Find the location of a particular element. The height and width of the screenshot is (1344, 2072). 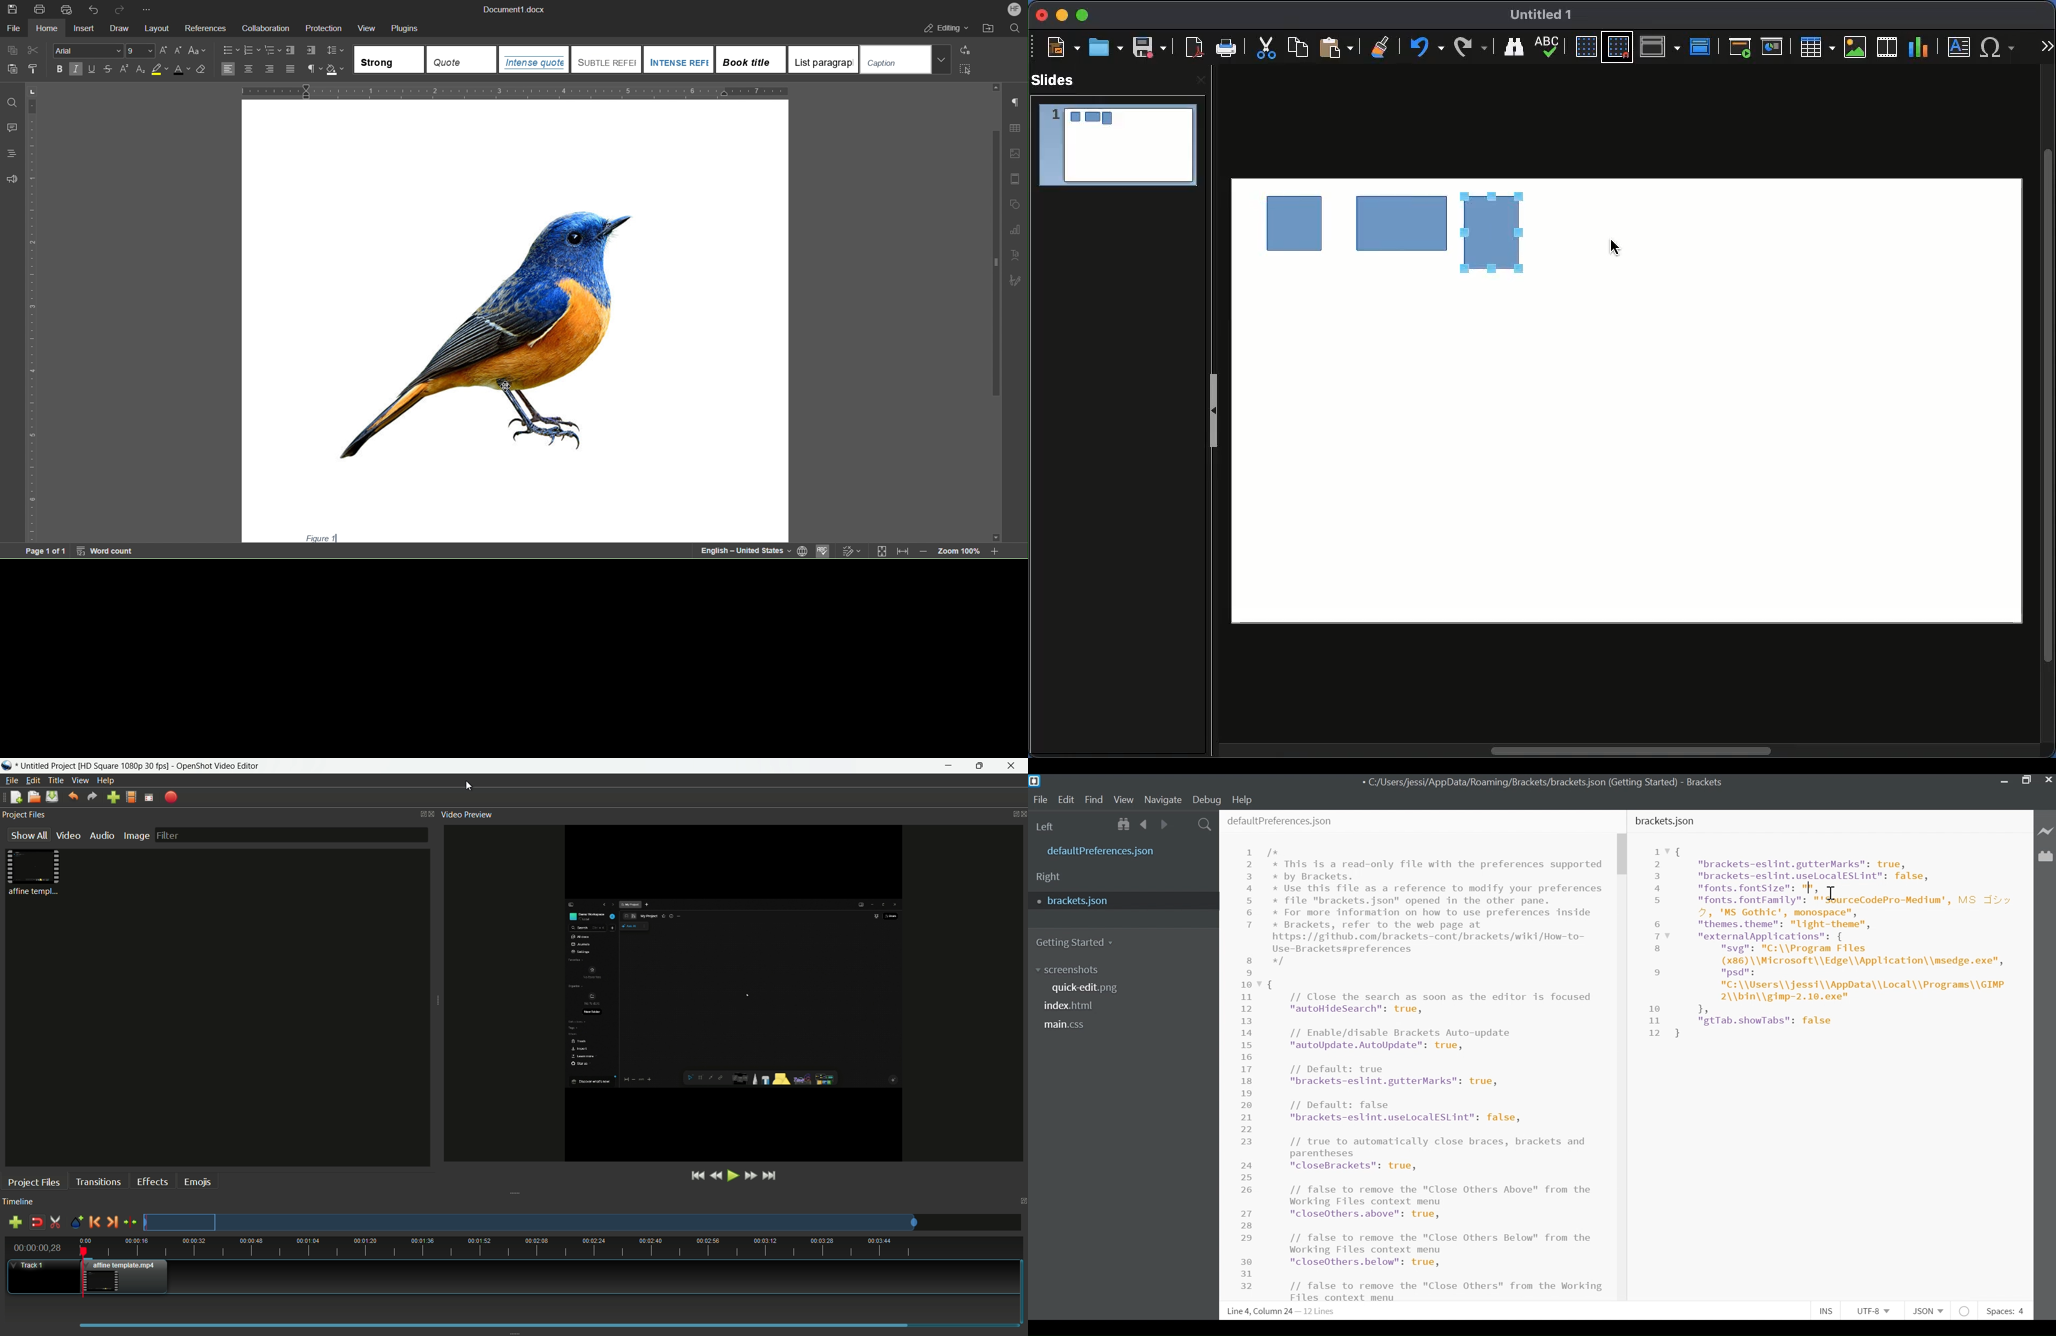

Fit to width is located at coordinates (902, 551).